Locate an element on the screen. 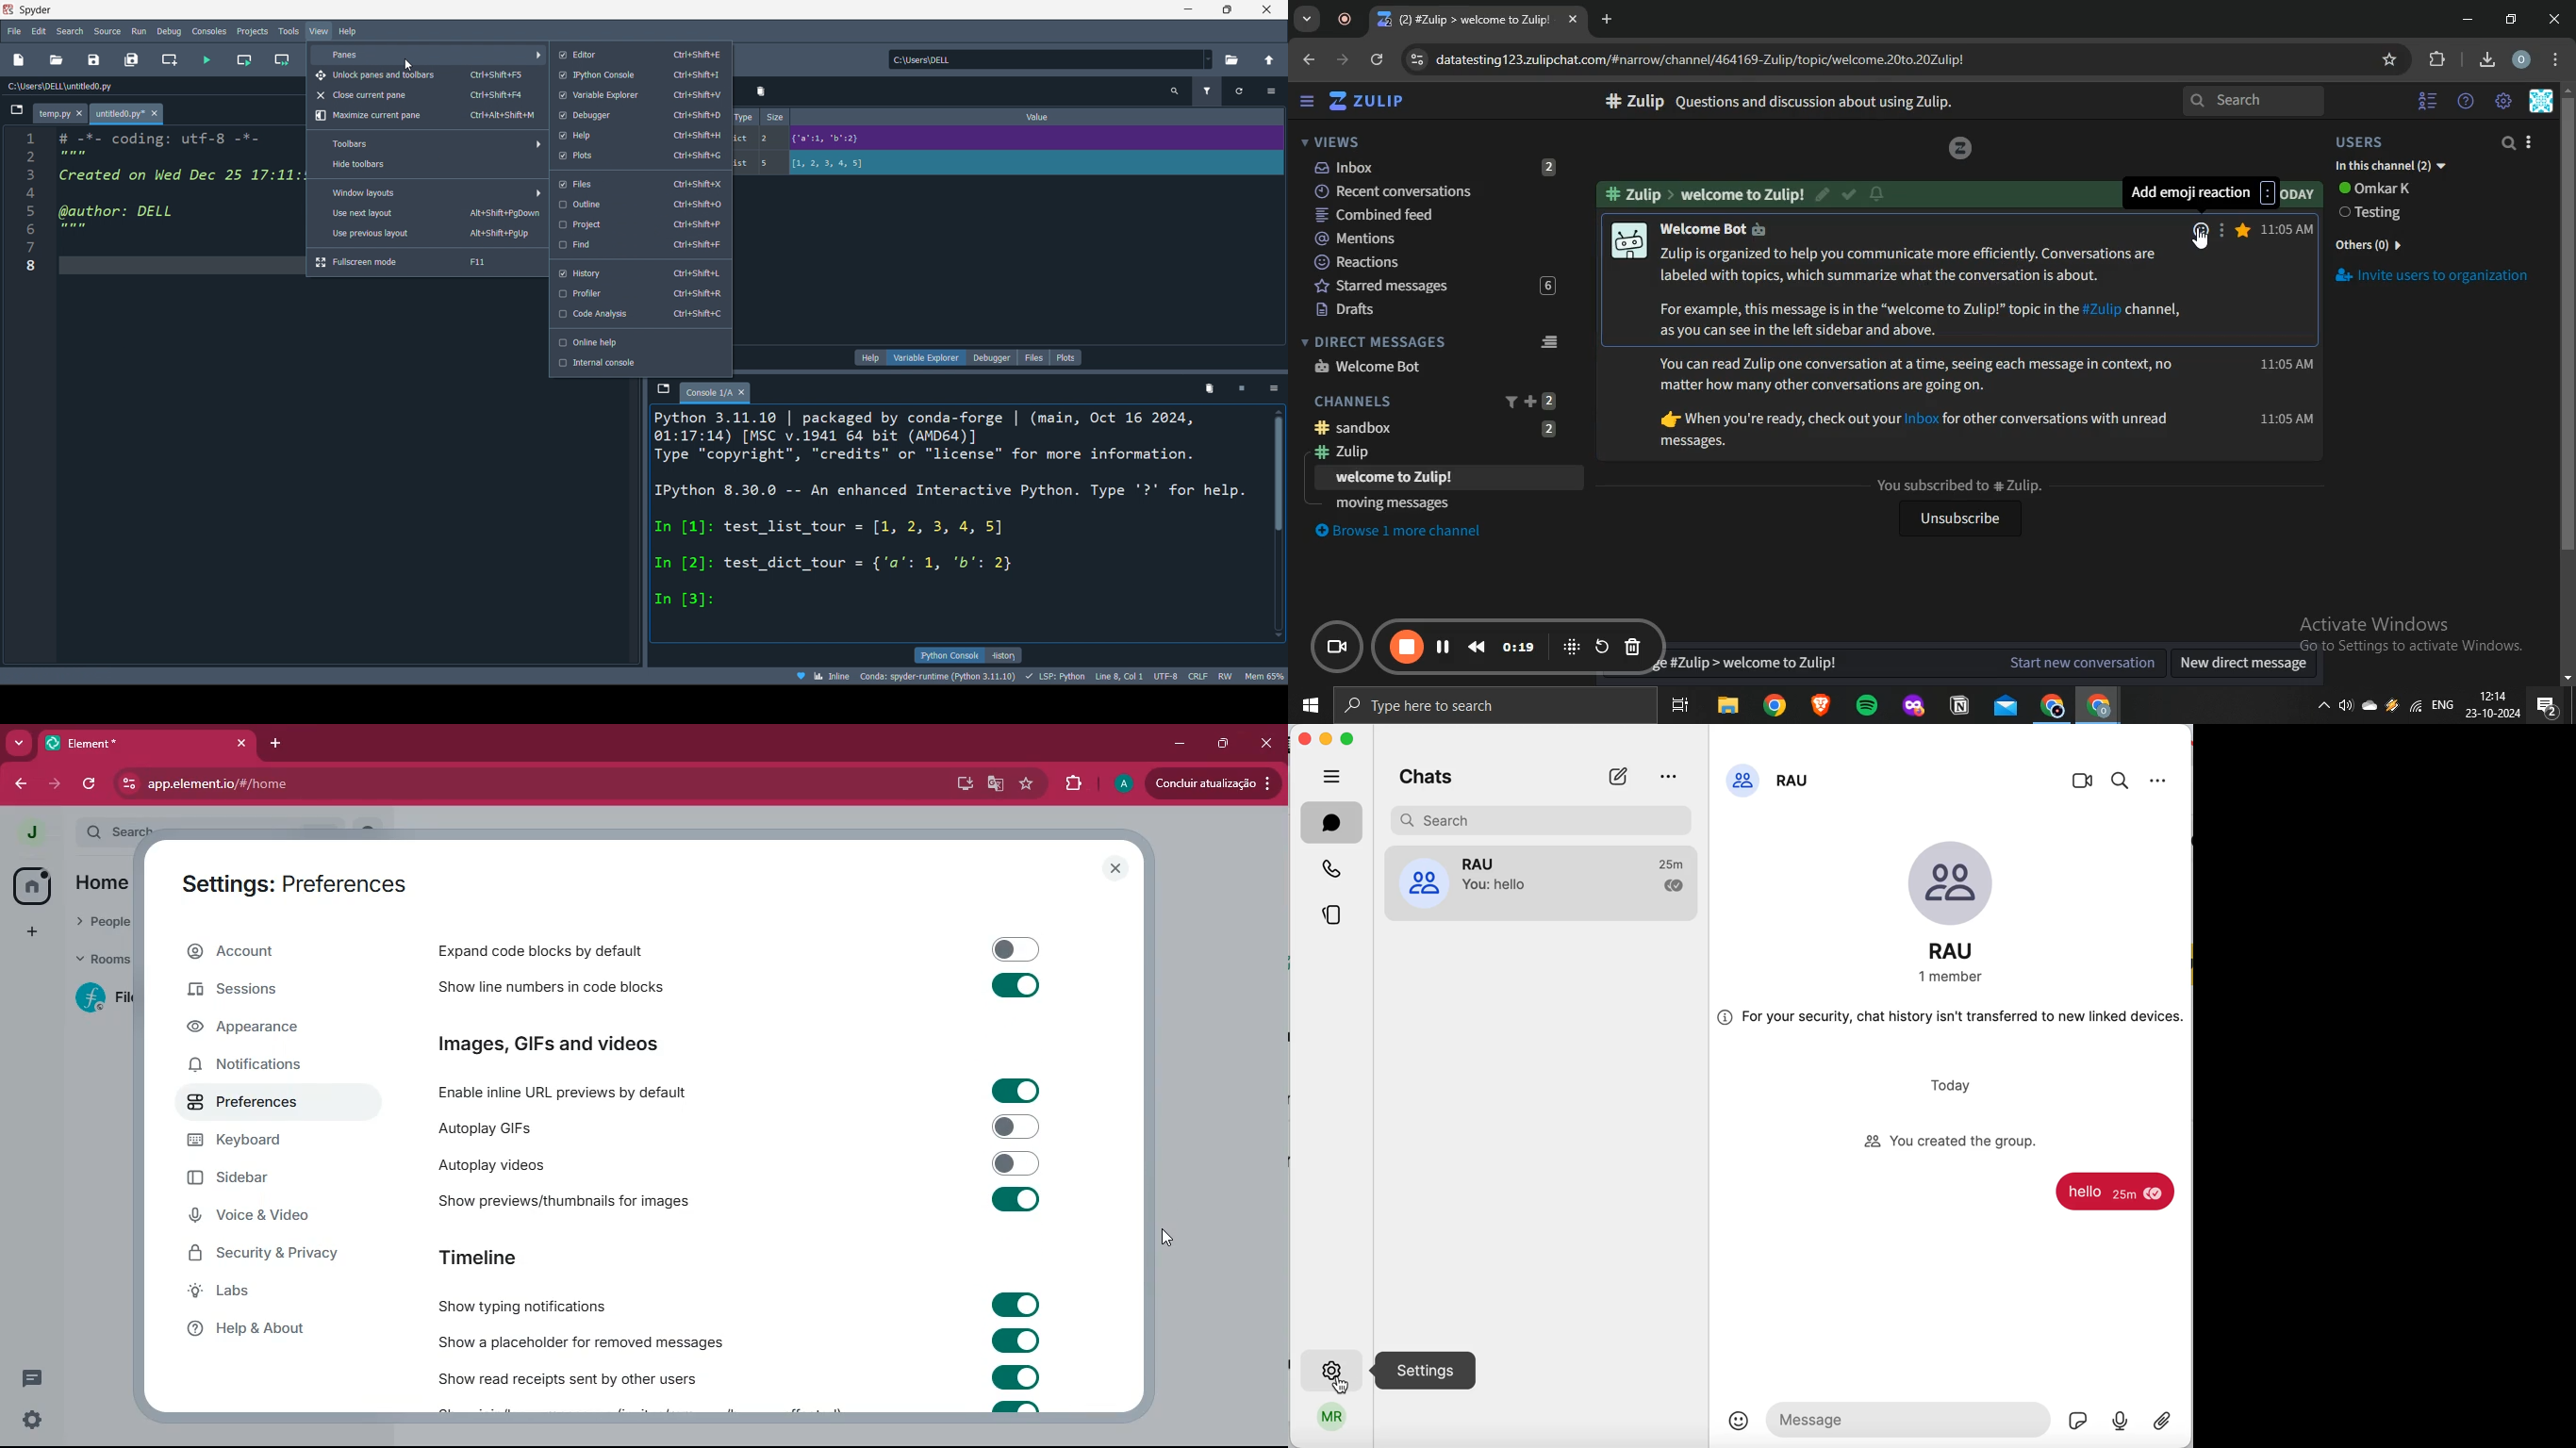 The image size is (2576, 1456). help menu is located at coordinates (2466, 102).